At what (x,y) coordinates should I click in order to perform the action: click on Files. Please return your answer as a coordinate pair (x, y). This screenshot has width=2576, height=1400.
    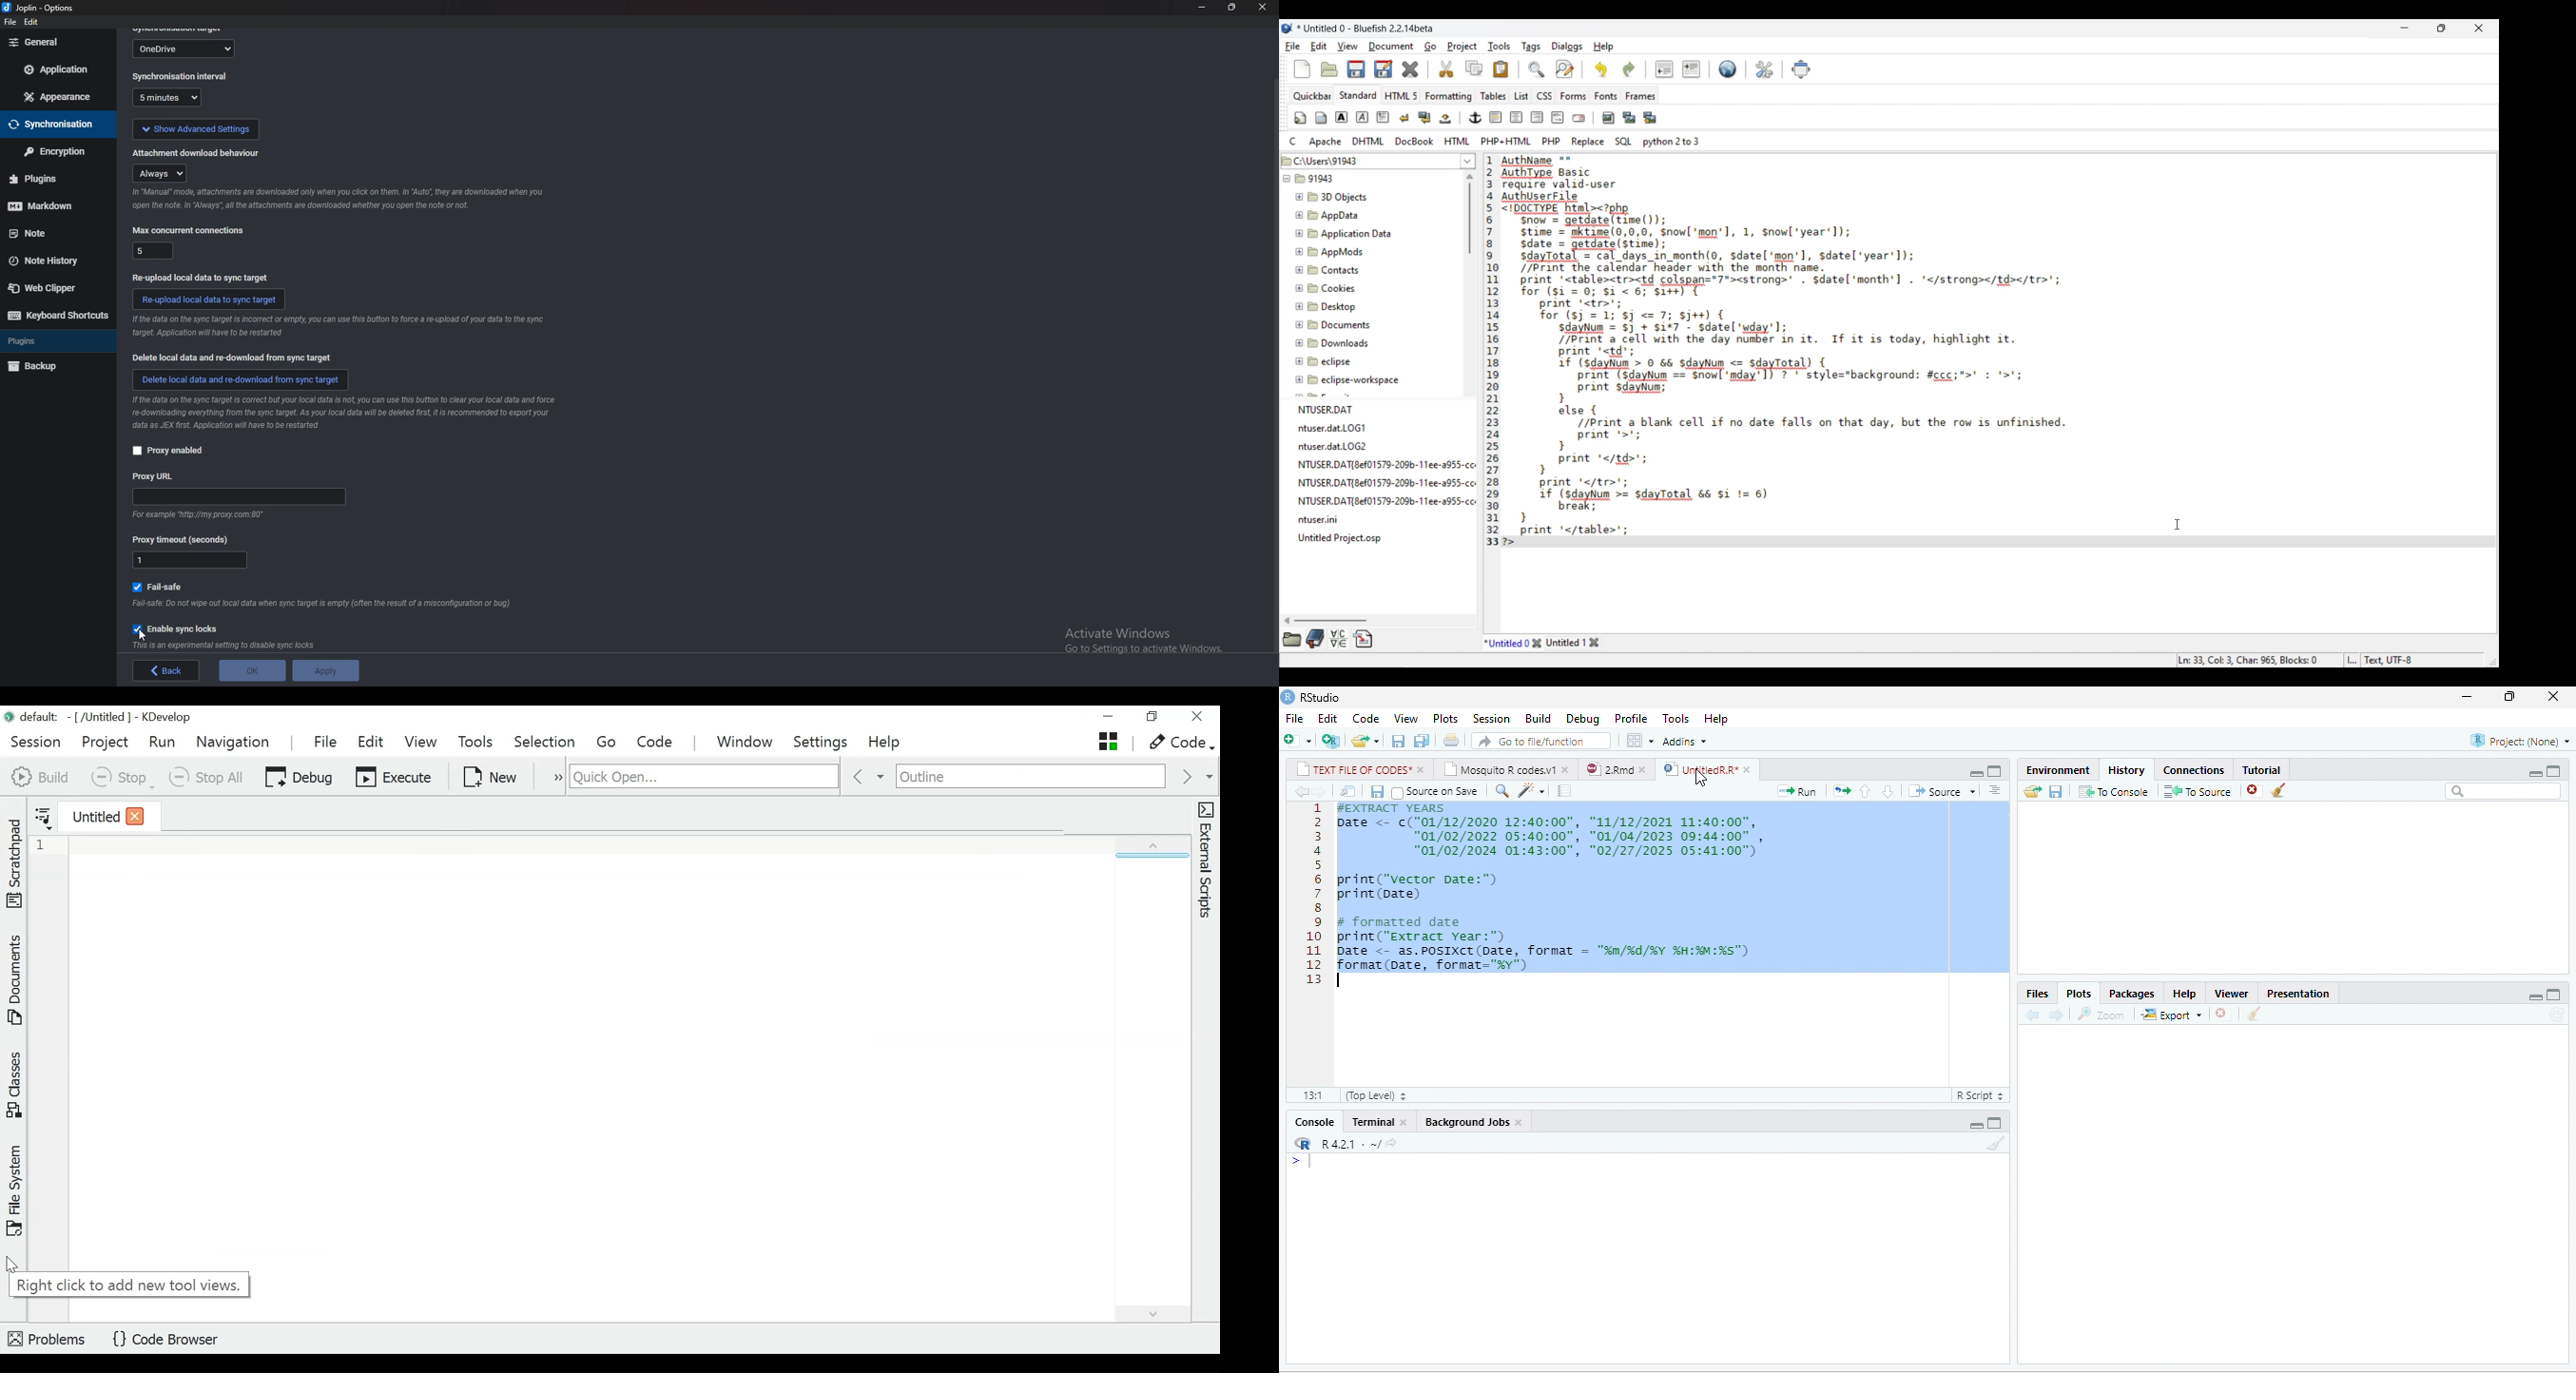
    Looking at the image, I should click on (2039, 995).